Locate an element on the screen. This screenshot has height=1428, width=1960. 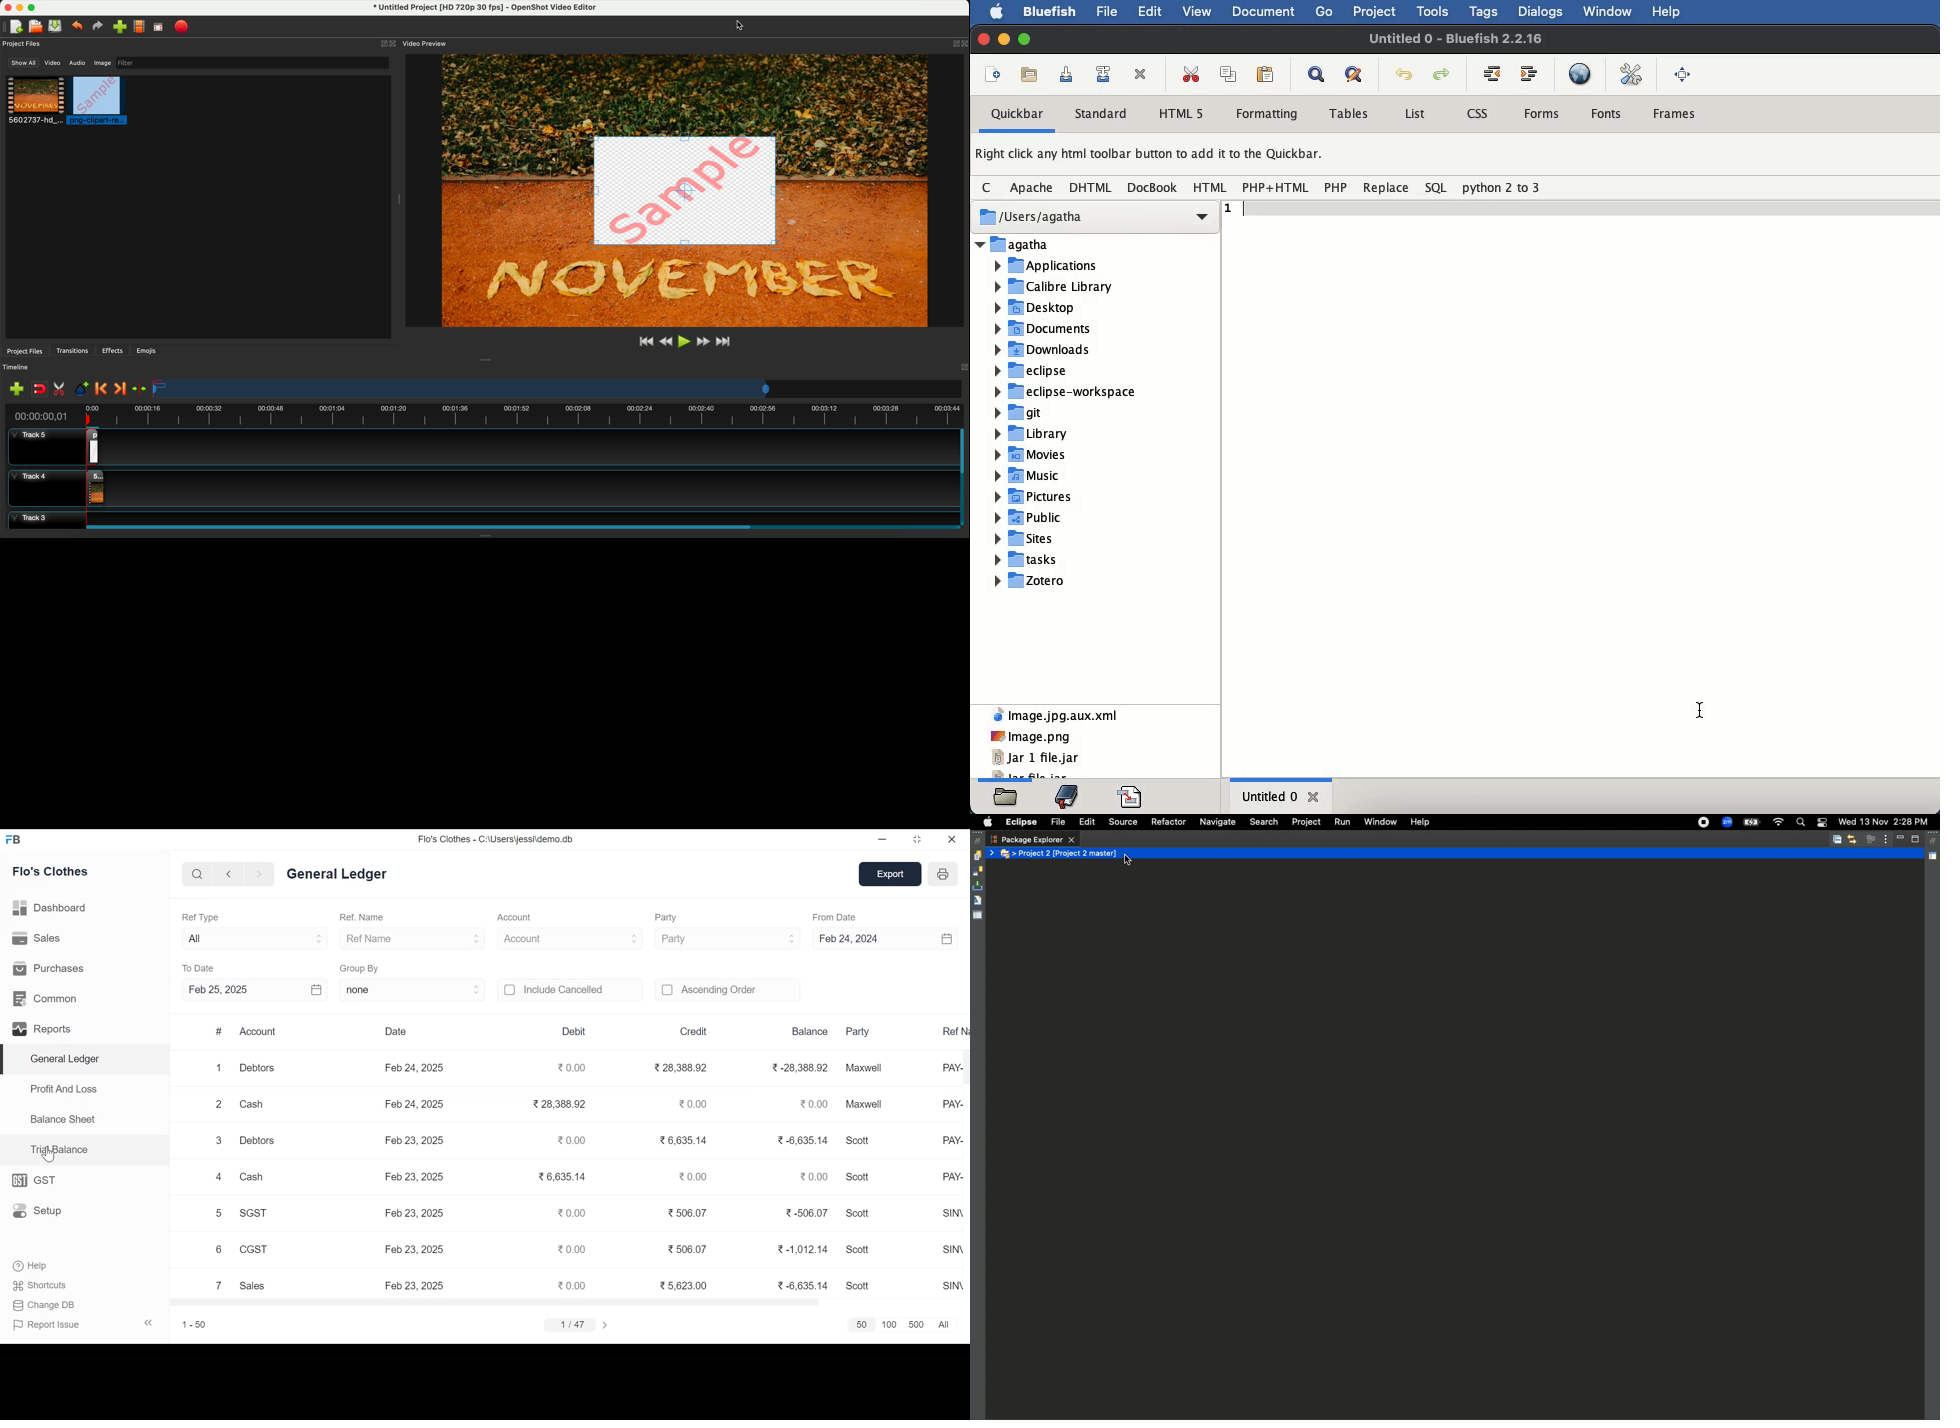
-28,388.92 is located at coordinates (802, 1067).